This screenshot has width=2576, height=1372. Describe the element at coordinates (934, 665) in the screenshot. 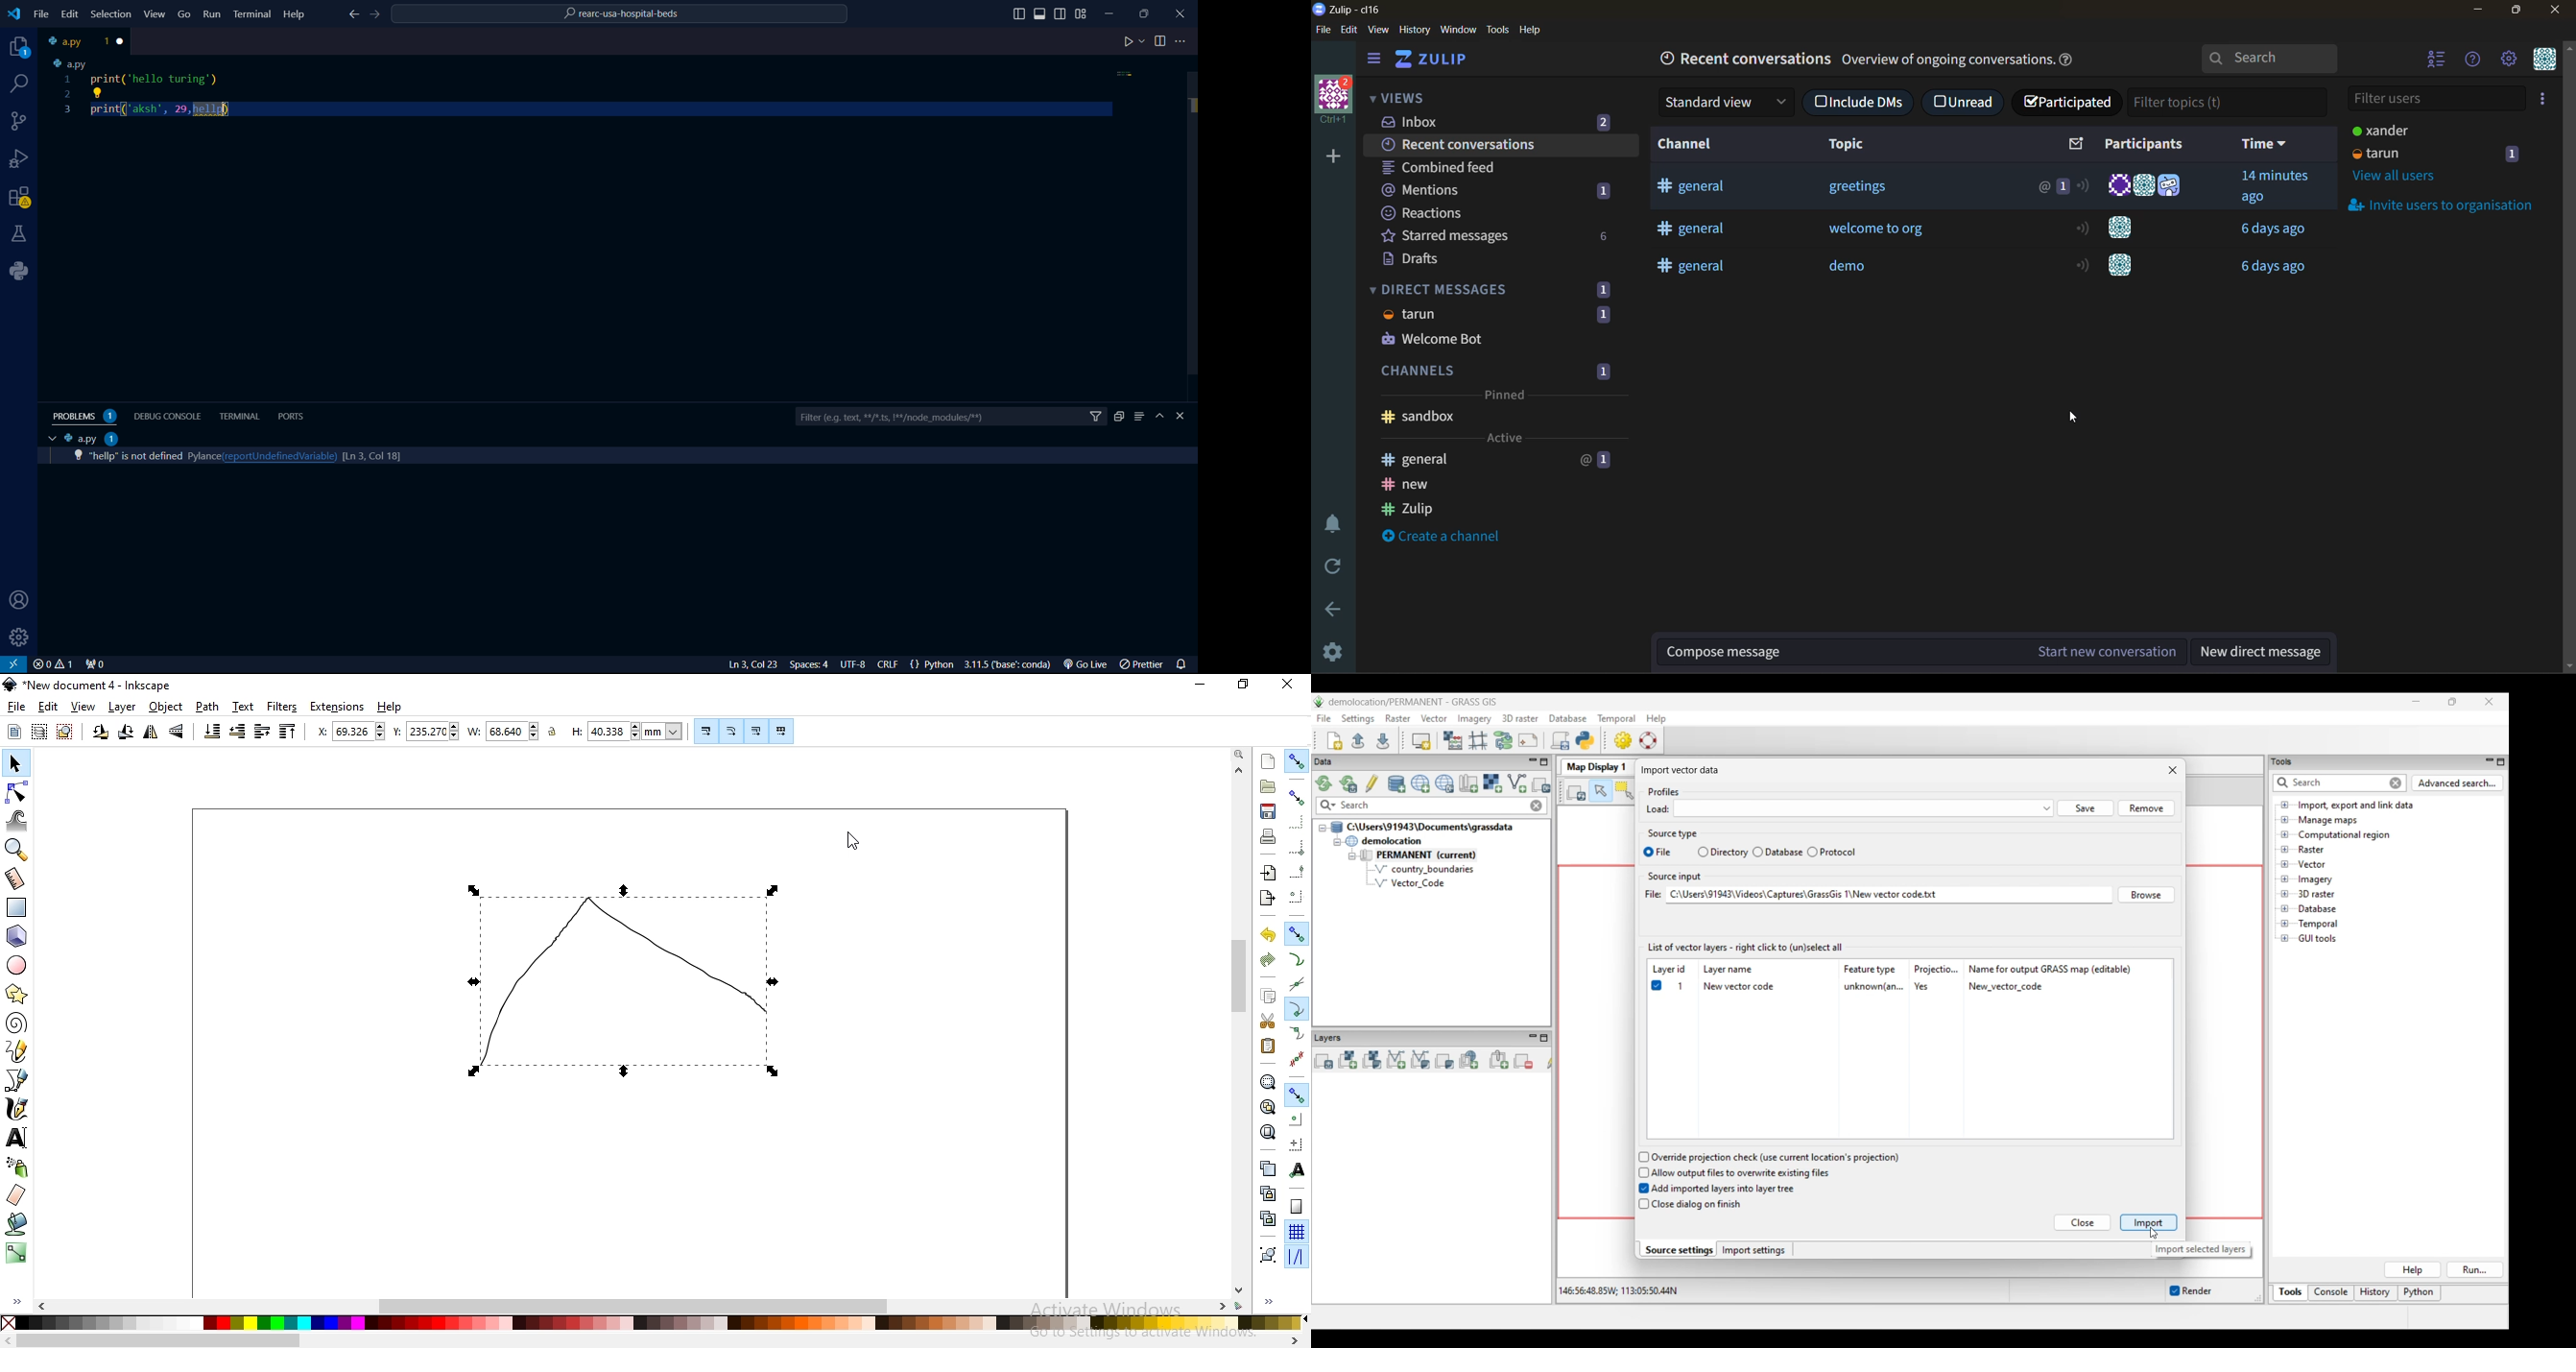

I see `{} Python` at that location.